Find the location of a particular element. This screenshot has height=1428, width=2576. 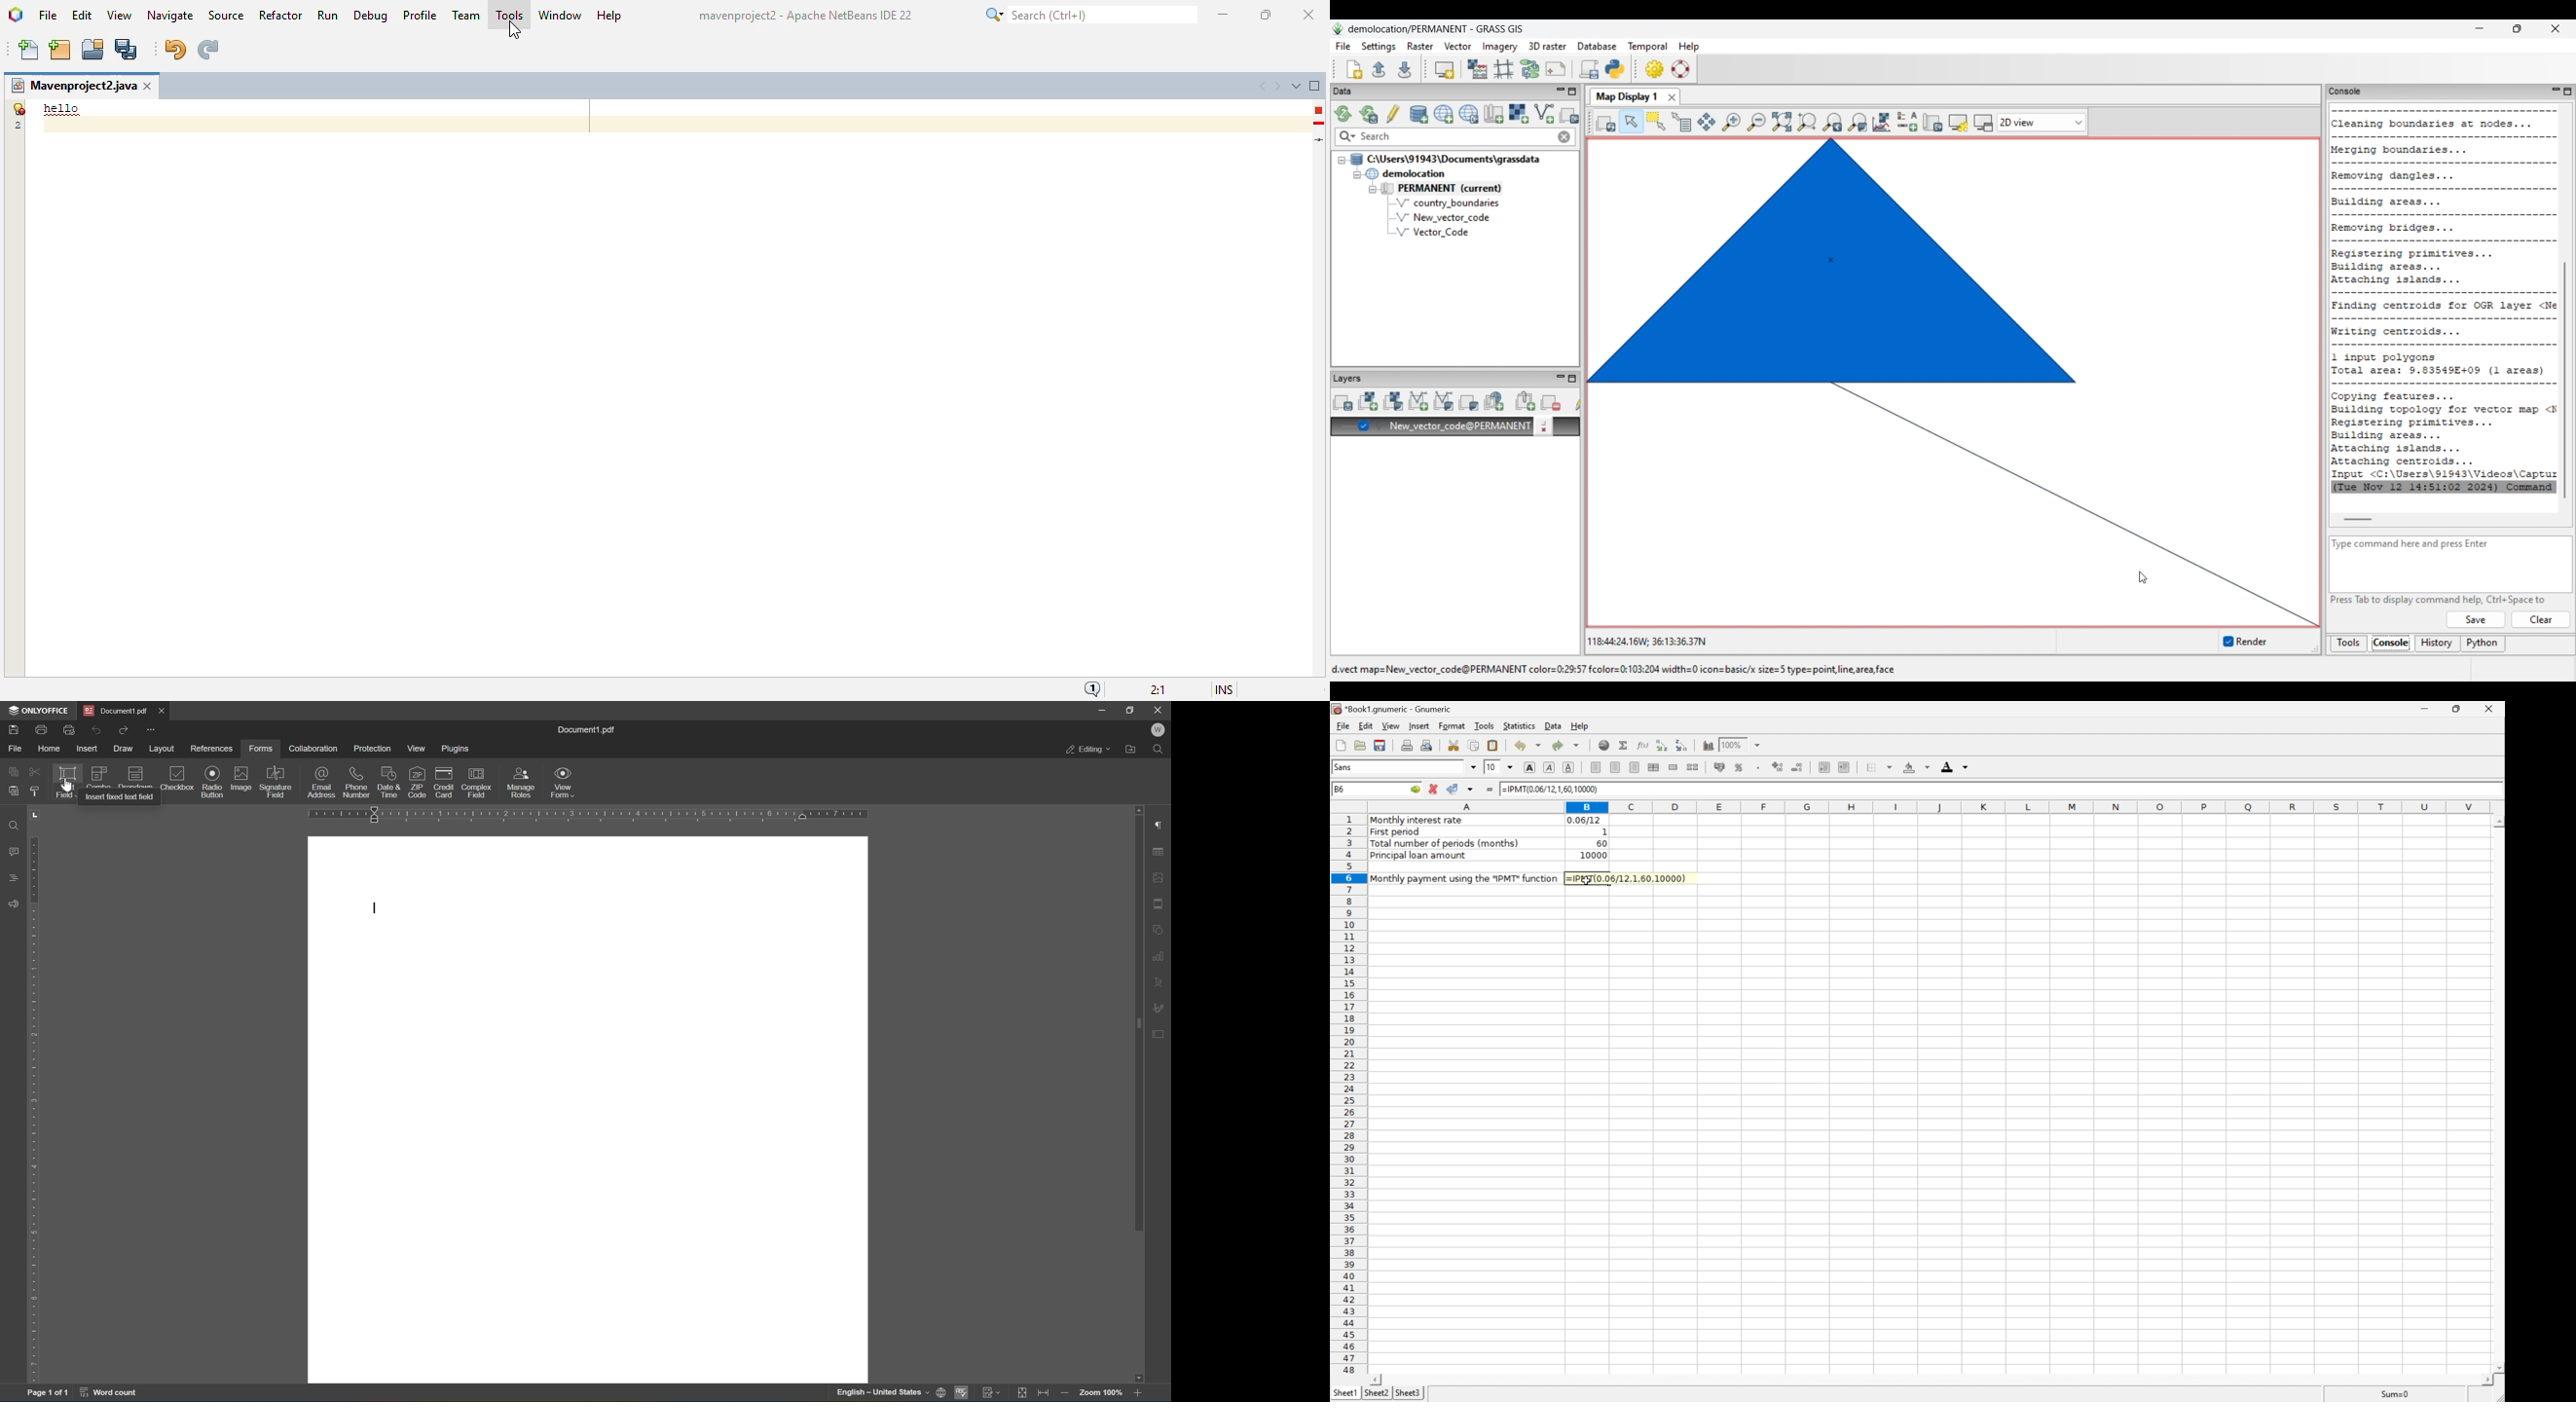

Drop Down is located at coordinates (1511, 767).